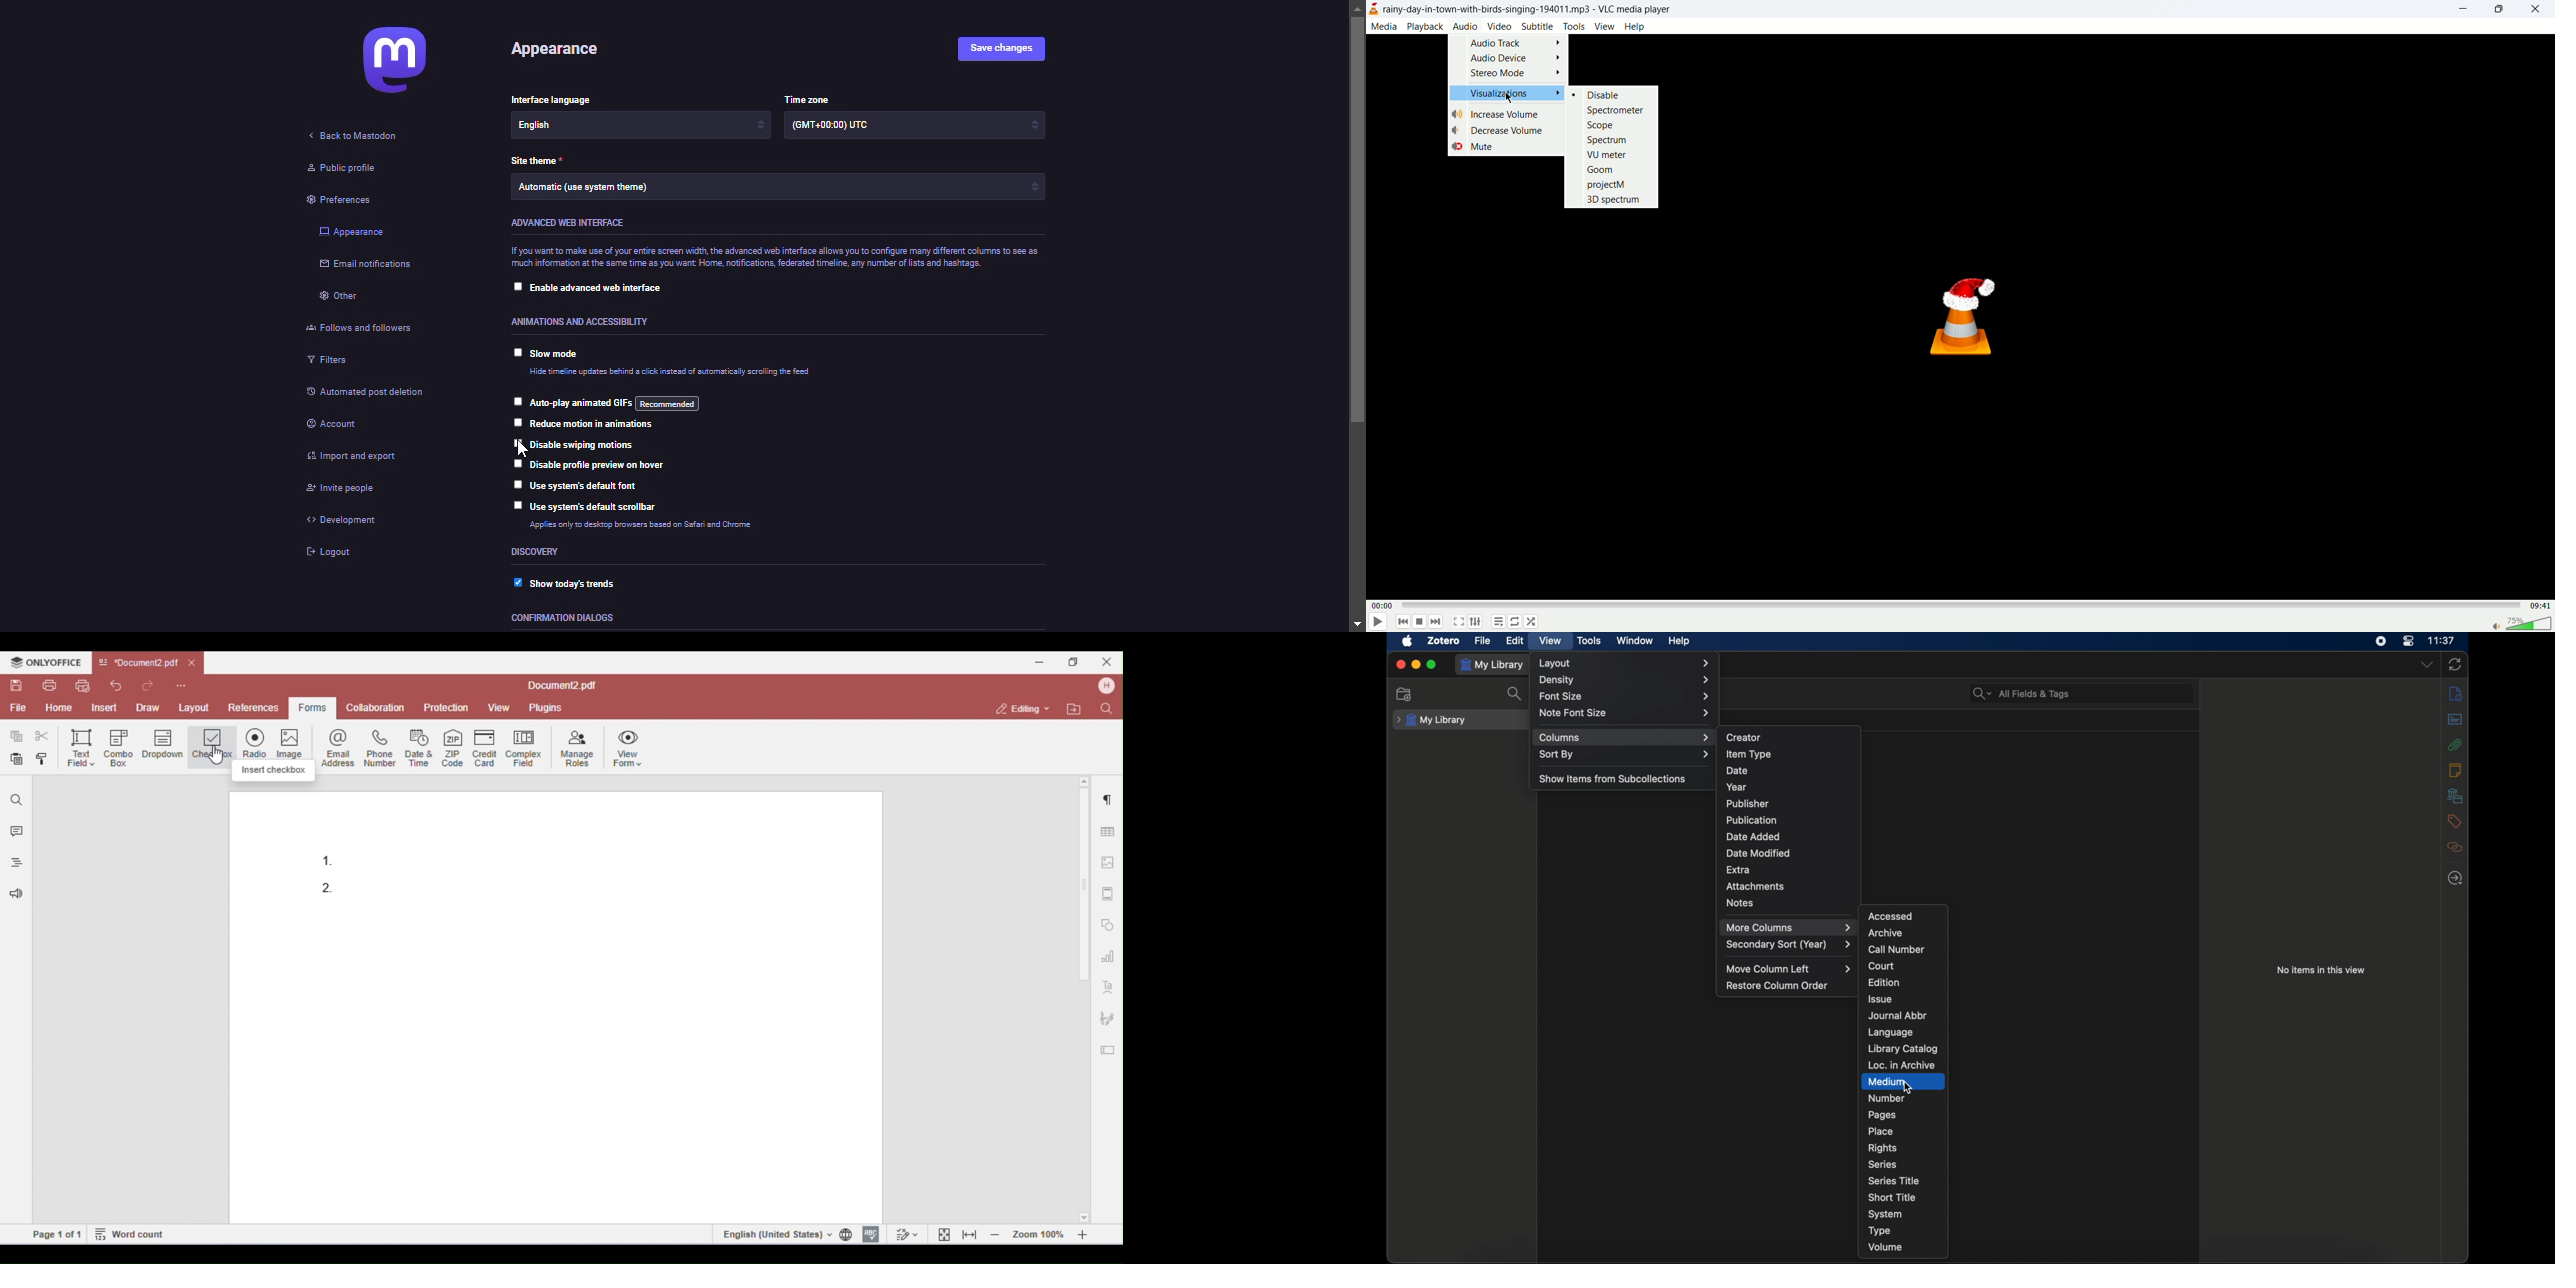  I want to click on back to mastodon, so click(355, 136).